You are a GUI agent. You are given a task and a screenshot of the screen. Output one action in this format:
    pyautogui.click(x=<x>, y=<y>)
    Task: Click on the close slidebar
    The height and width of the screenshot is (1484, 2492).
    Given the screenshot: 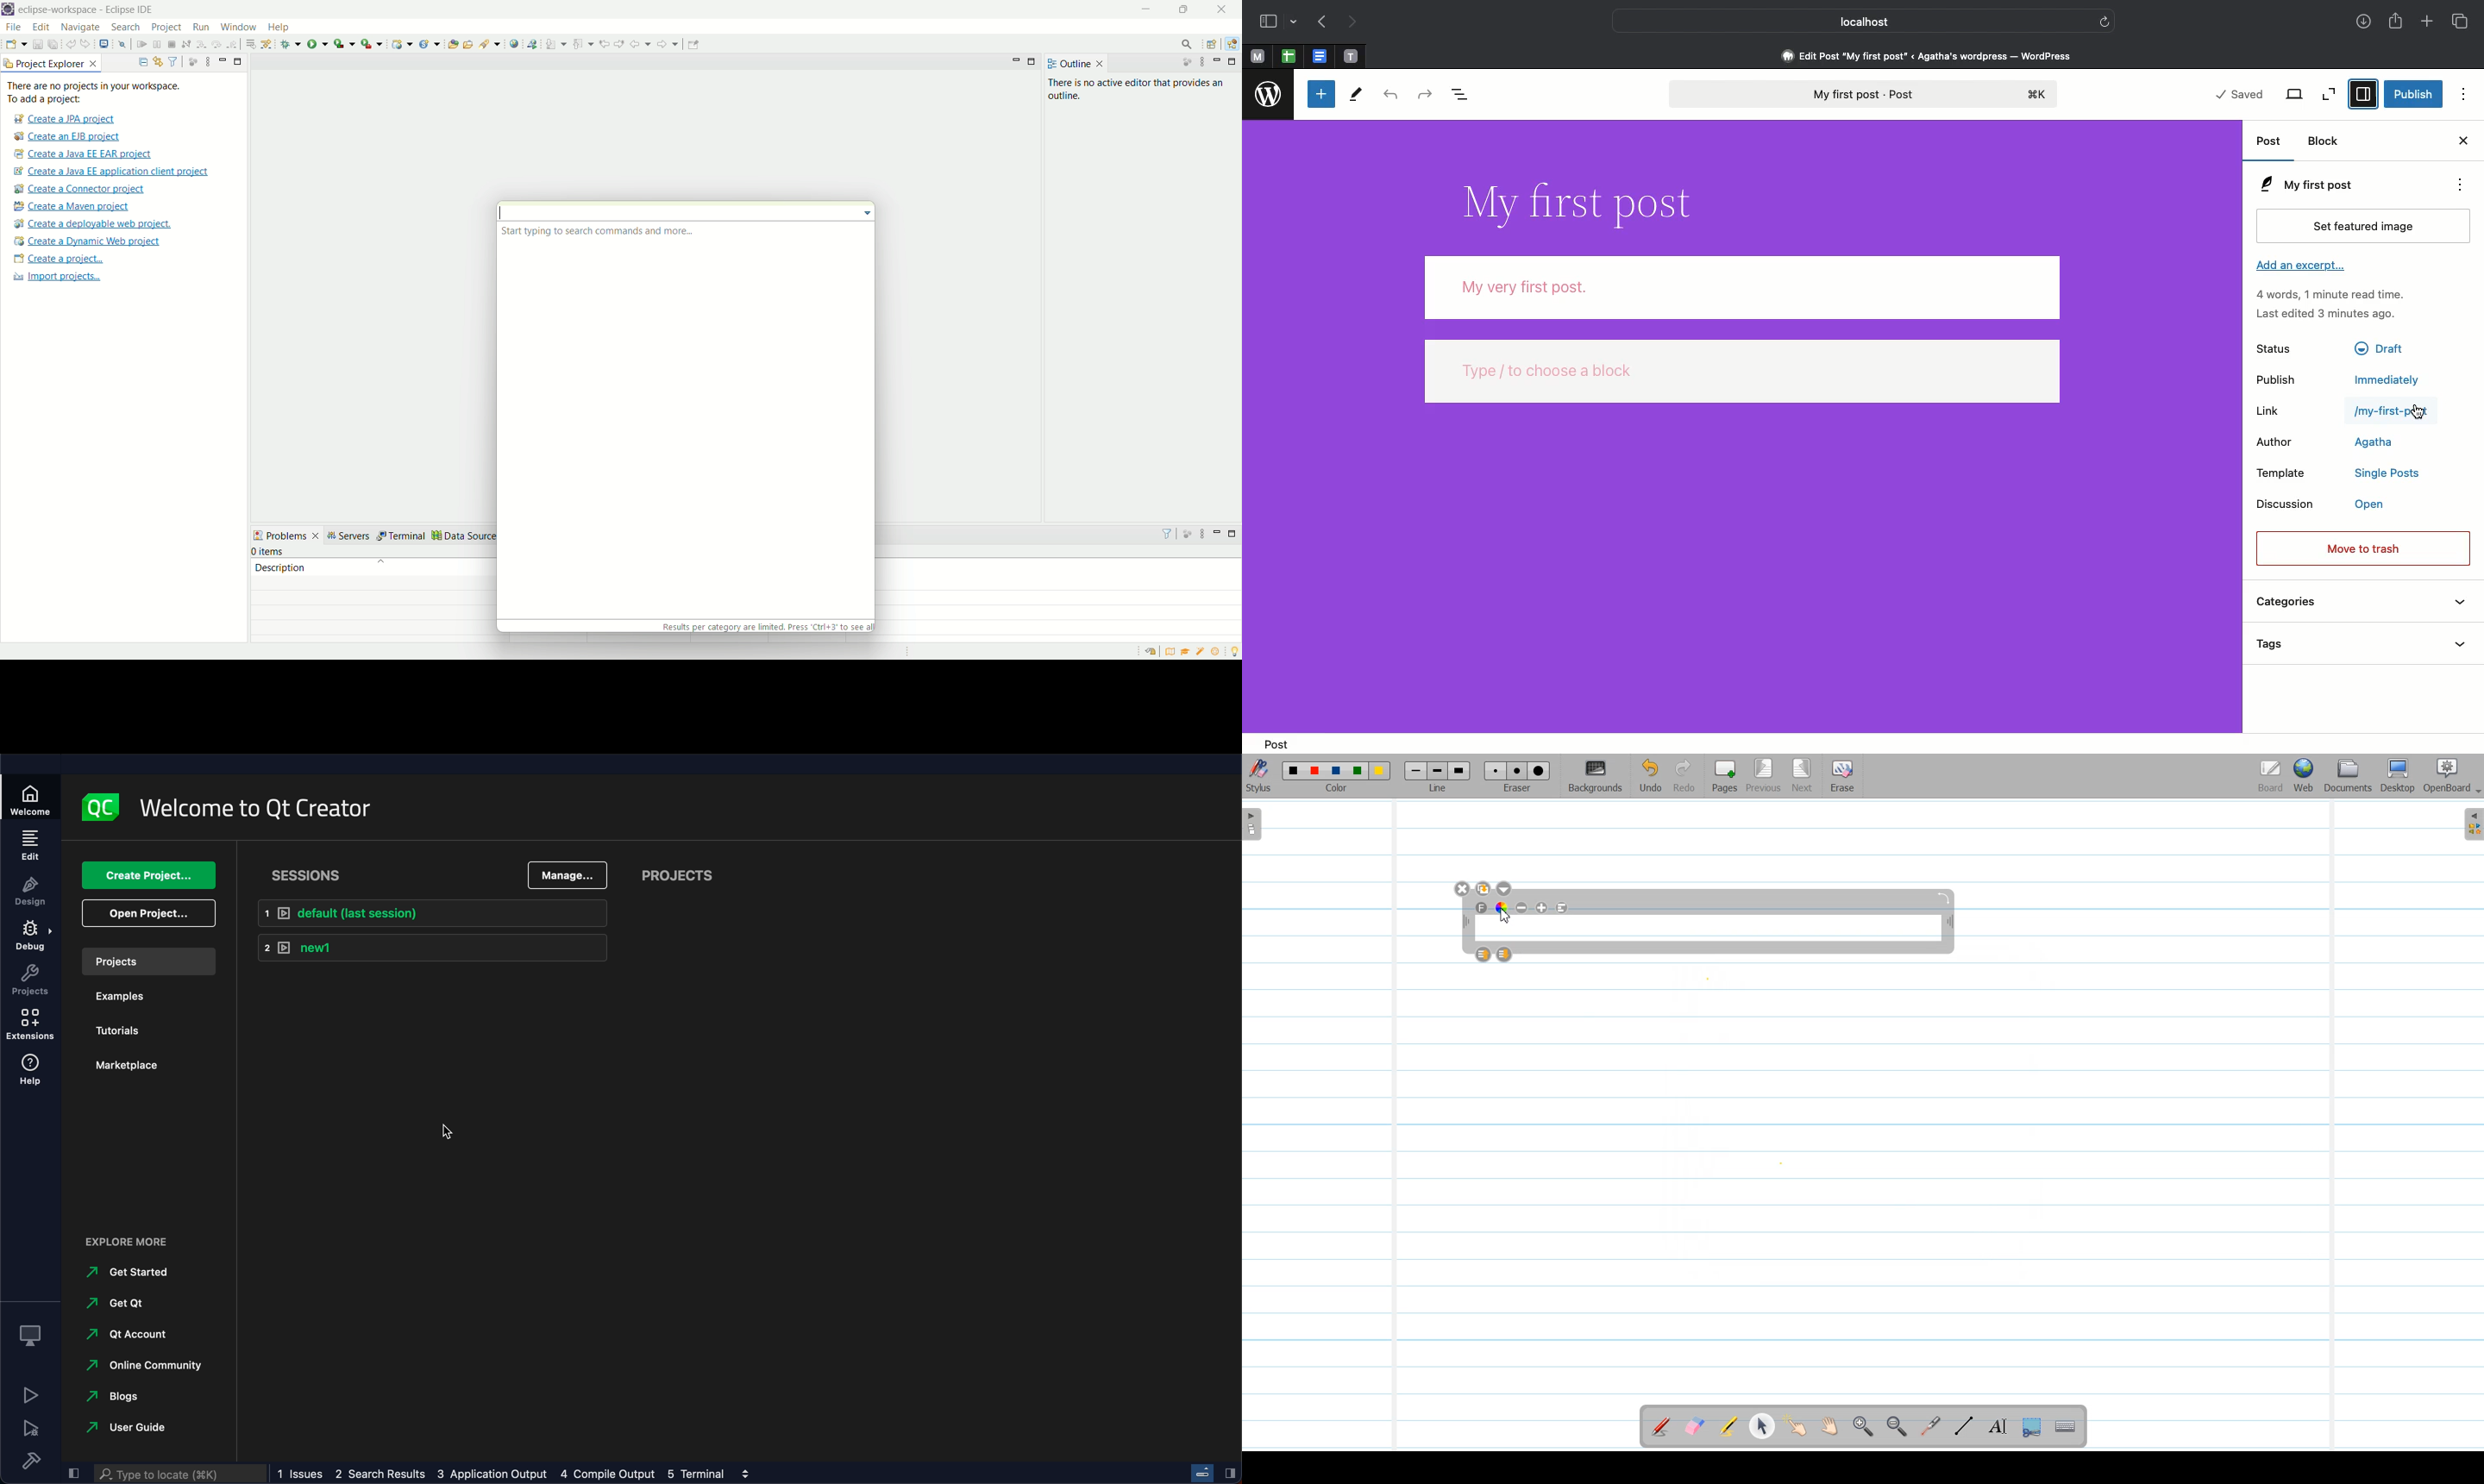 What is the action you would take?
    pyautogui.click(x=1230, y=1473)
    